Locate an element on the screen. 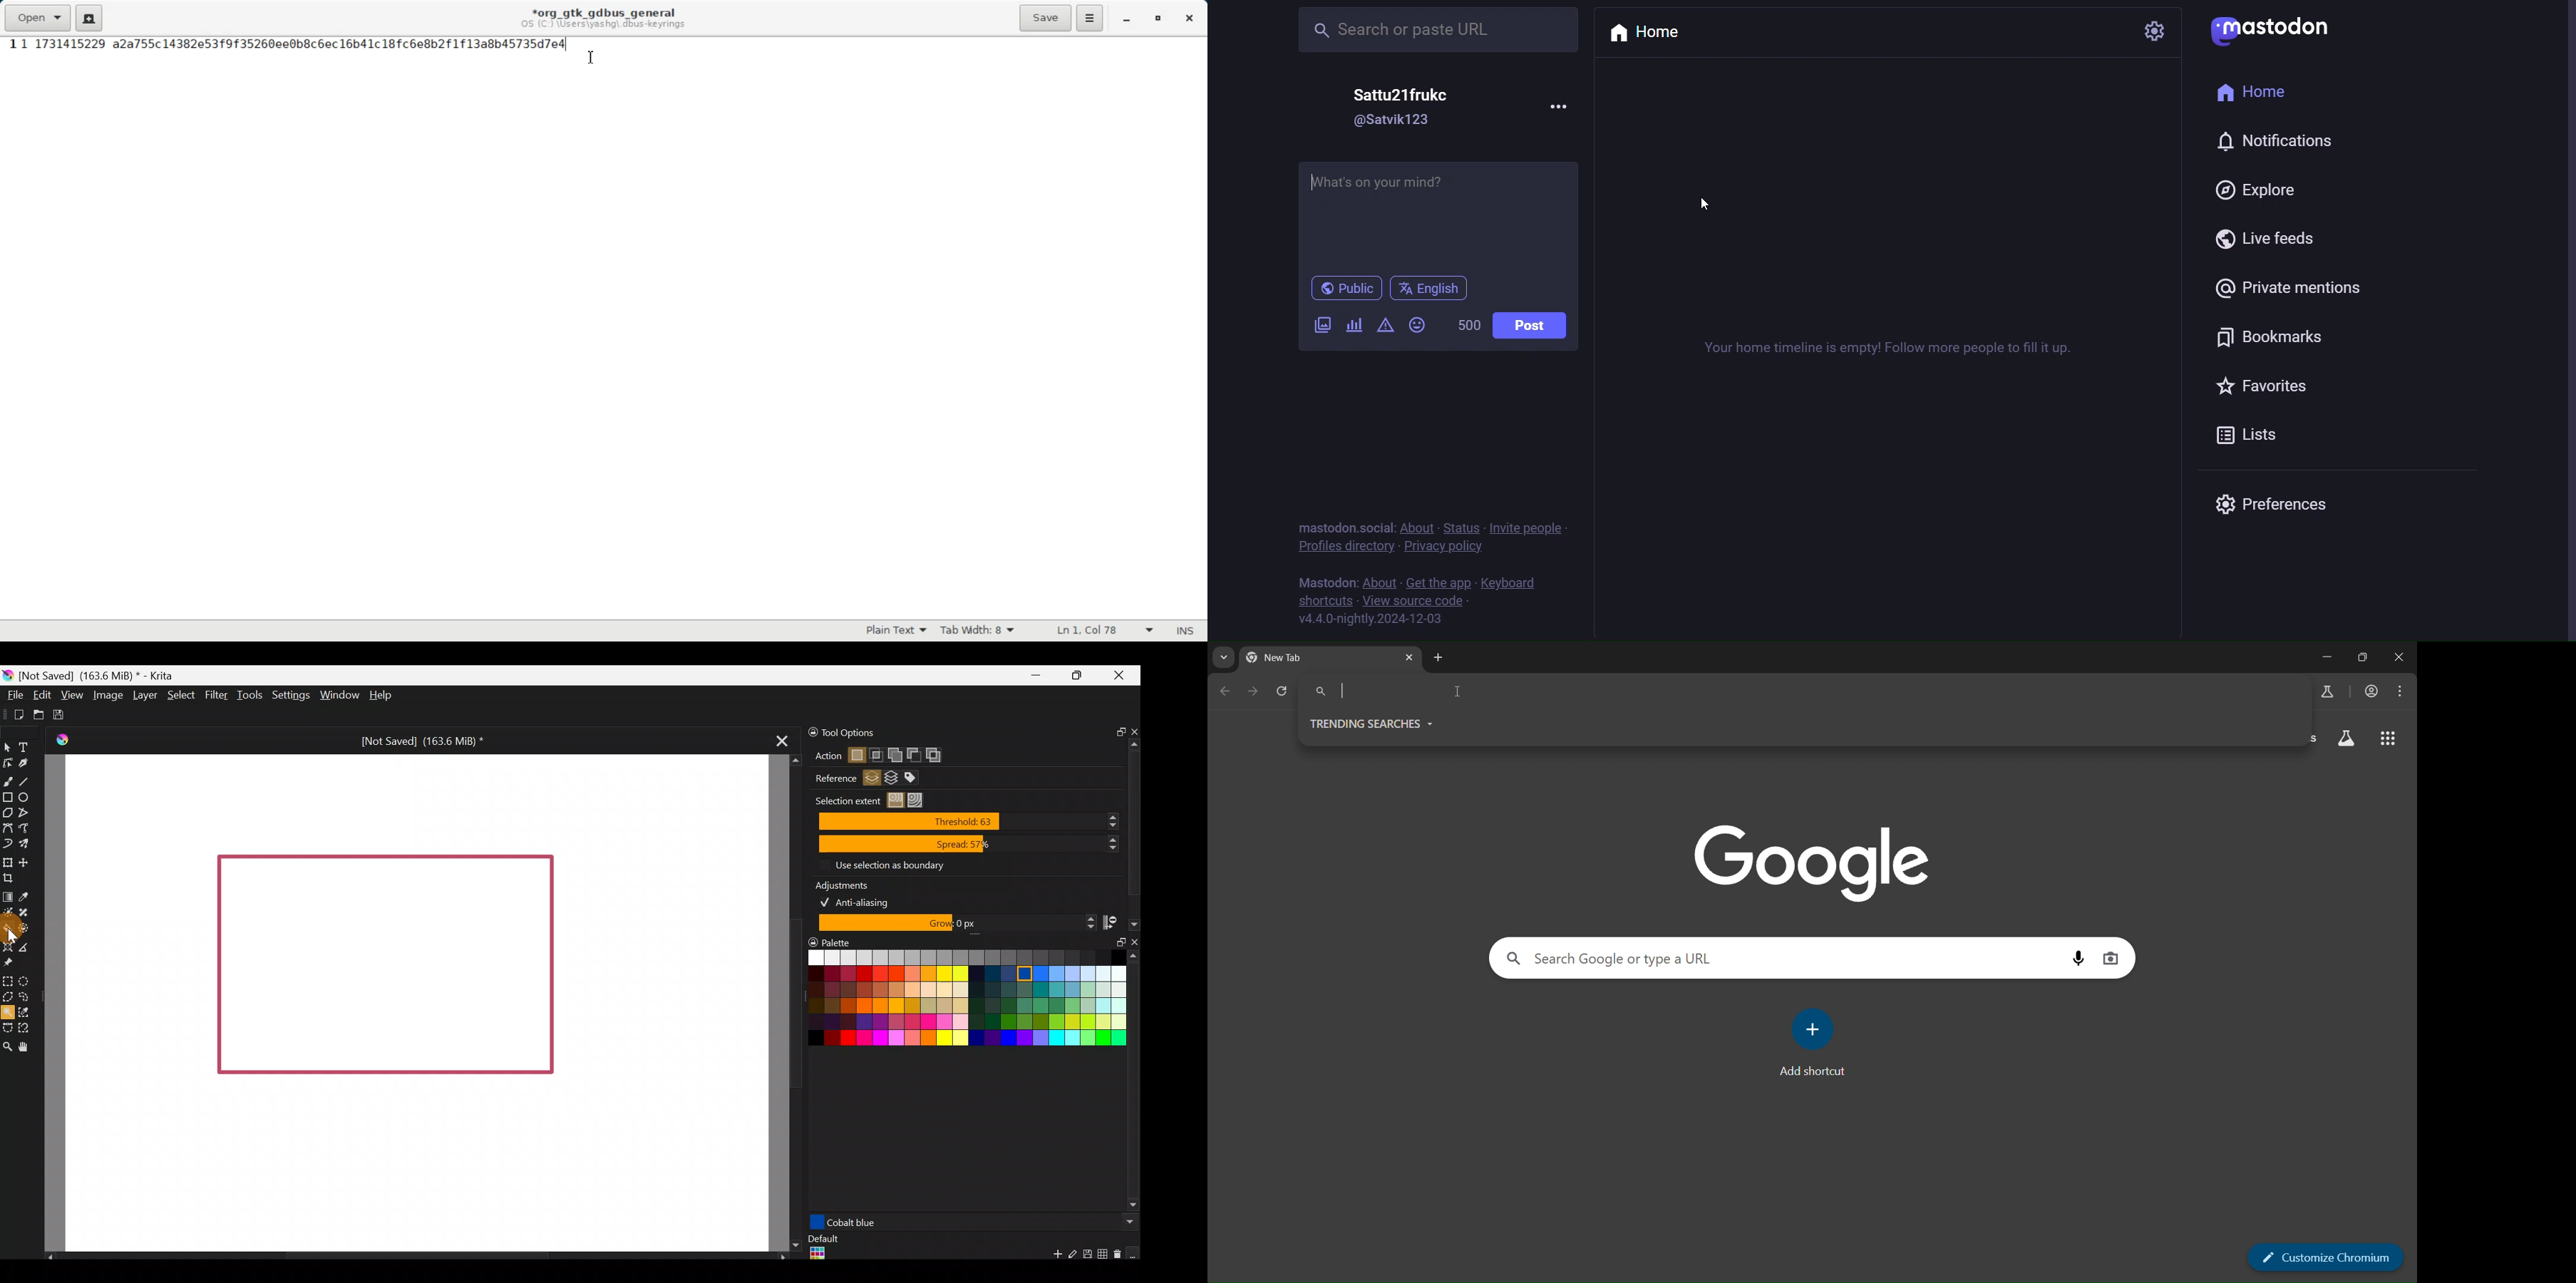 Image resolution: width=2576 pixels, height=1288 pixels. poll is located at coordinates (1352, 325).